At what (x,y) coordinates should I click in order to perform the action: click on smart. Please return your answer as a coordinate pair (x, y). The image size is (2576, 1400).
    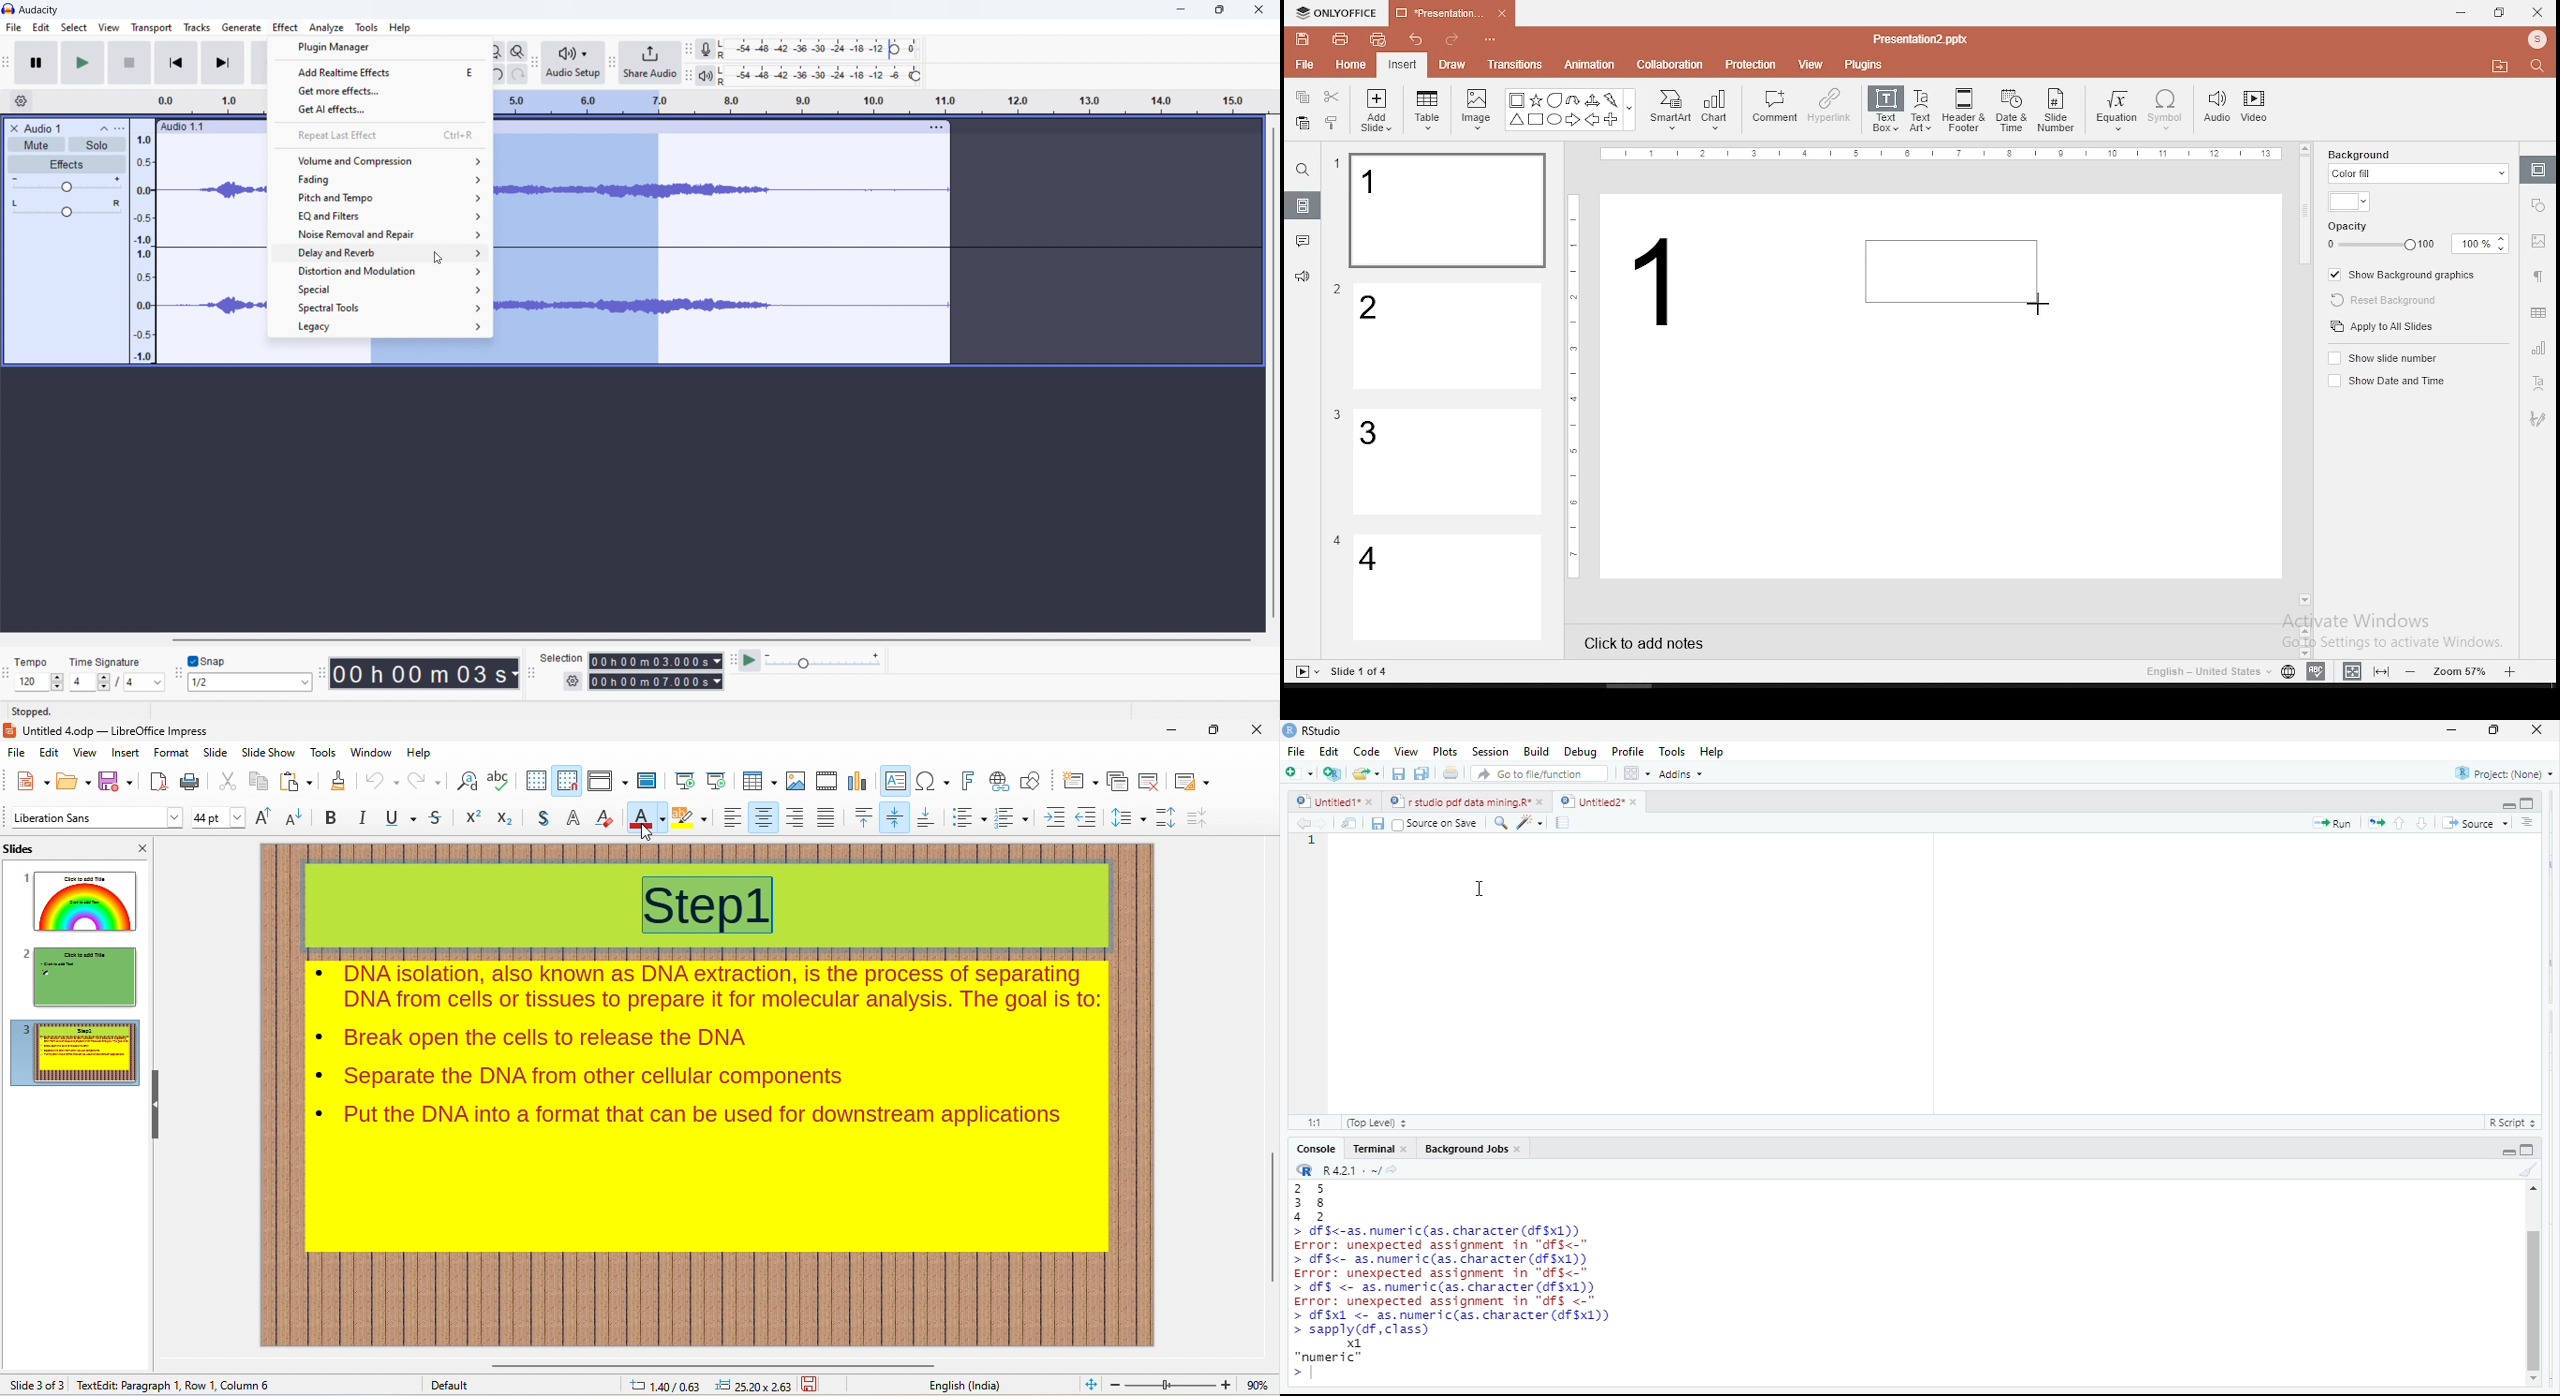
    Looking at the image, I should click on (1668, 110).